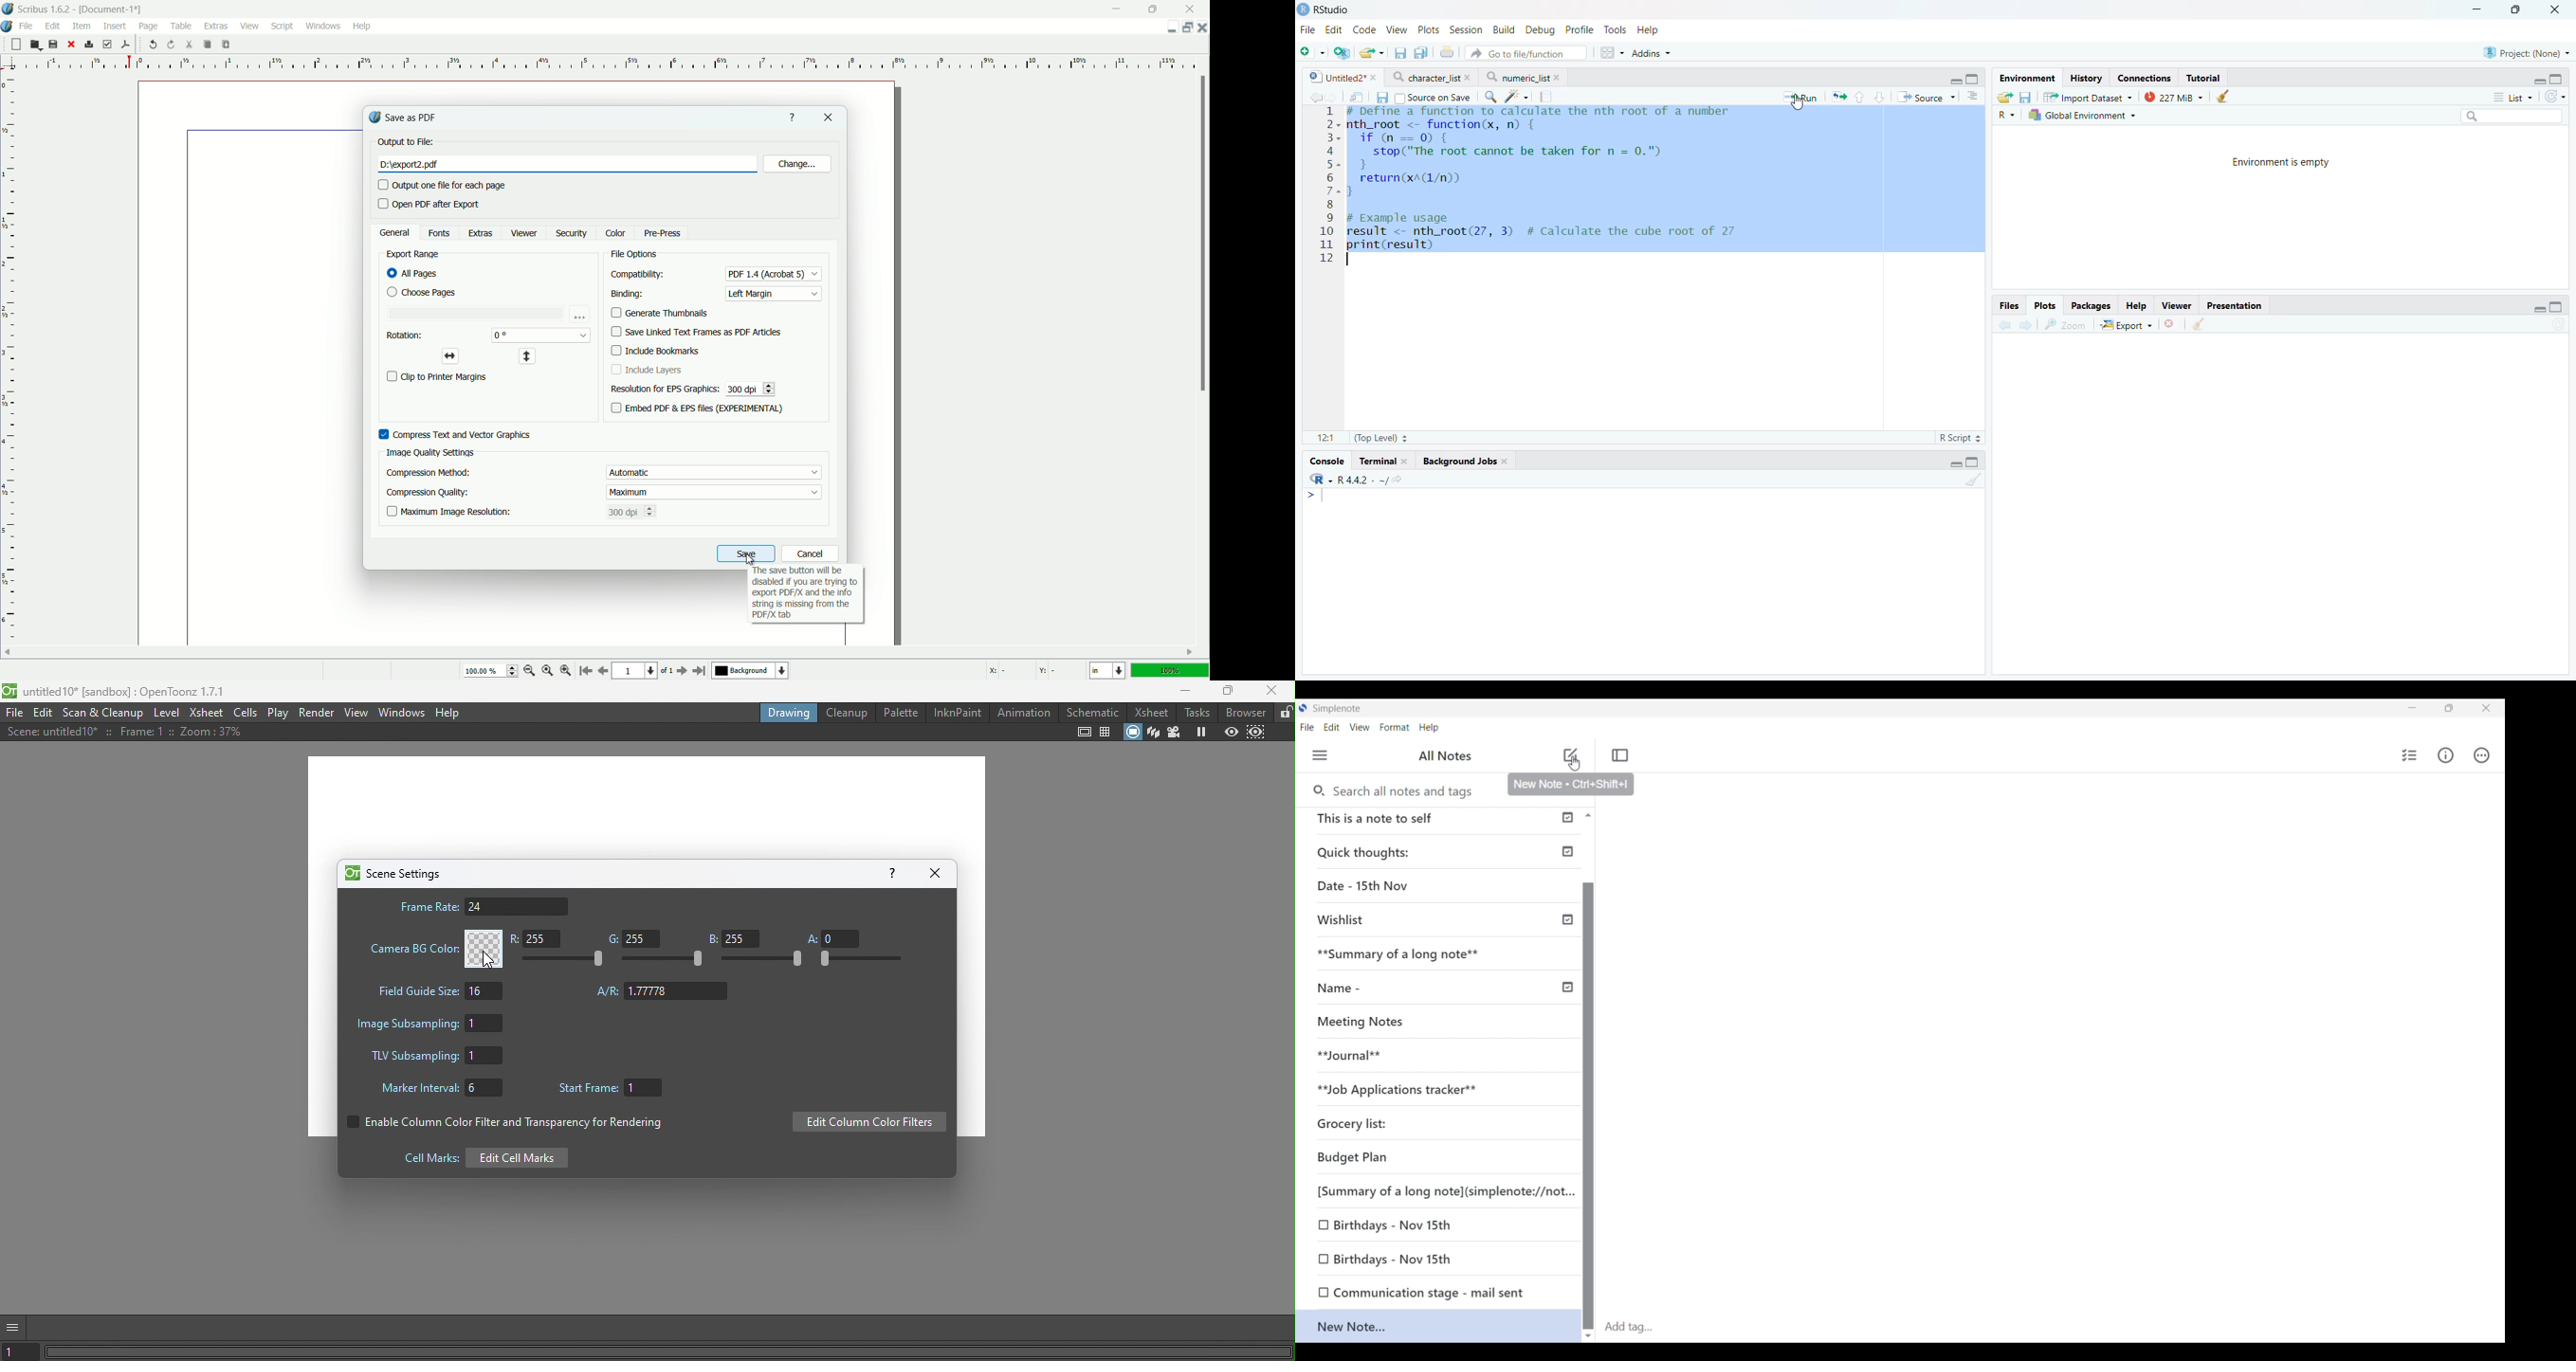 This screenshot has width=2576, height=1372. Describe the element at coordinates (753, 294) in the screenshot. I see `left margin` at that location.